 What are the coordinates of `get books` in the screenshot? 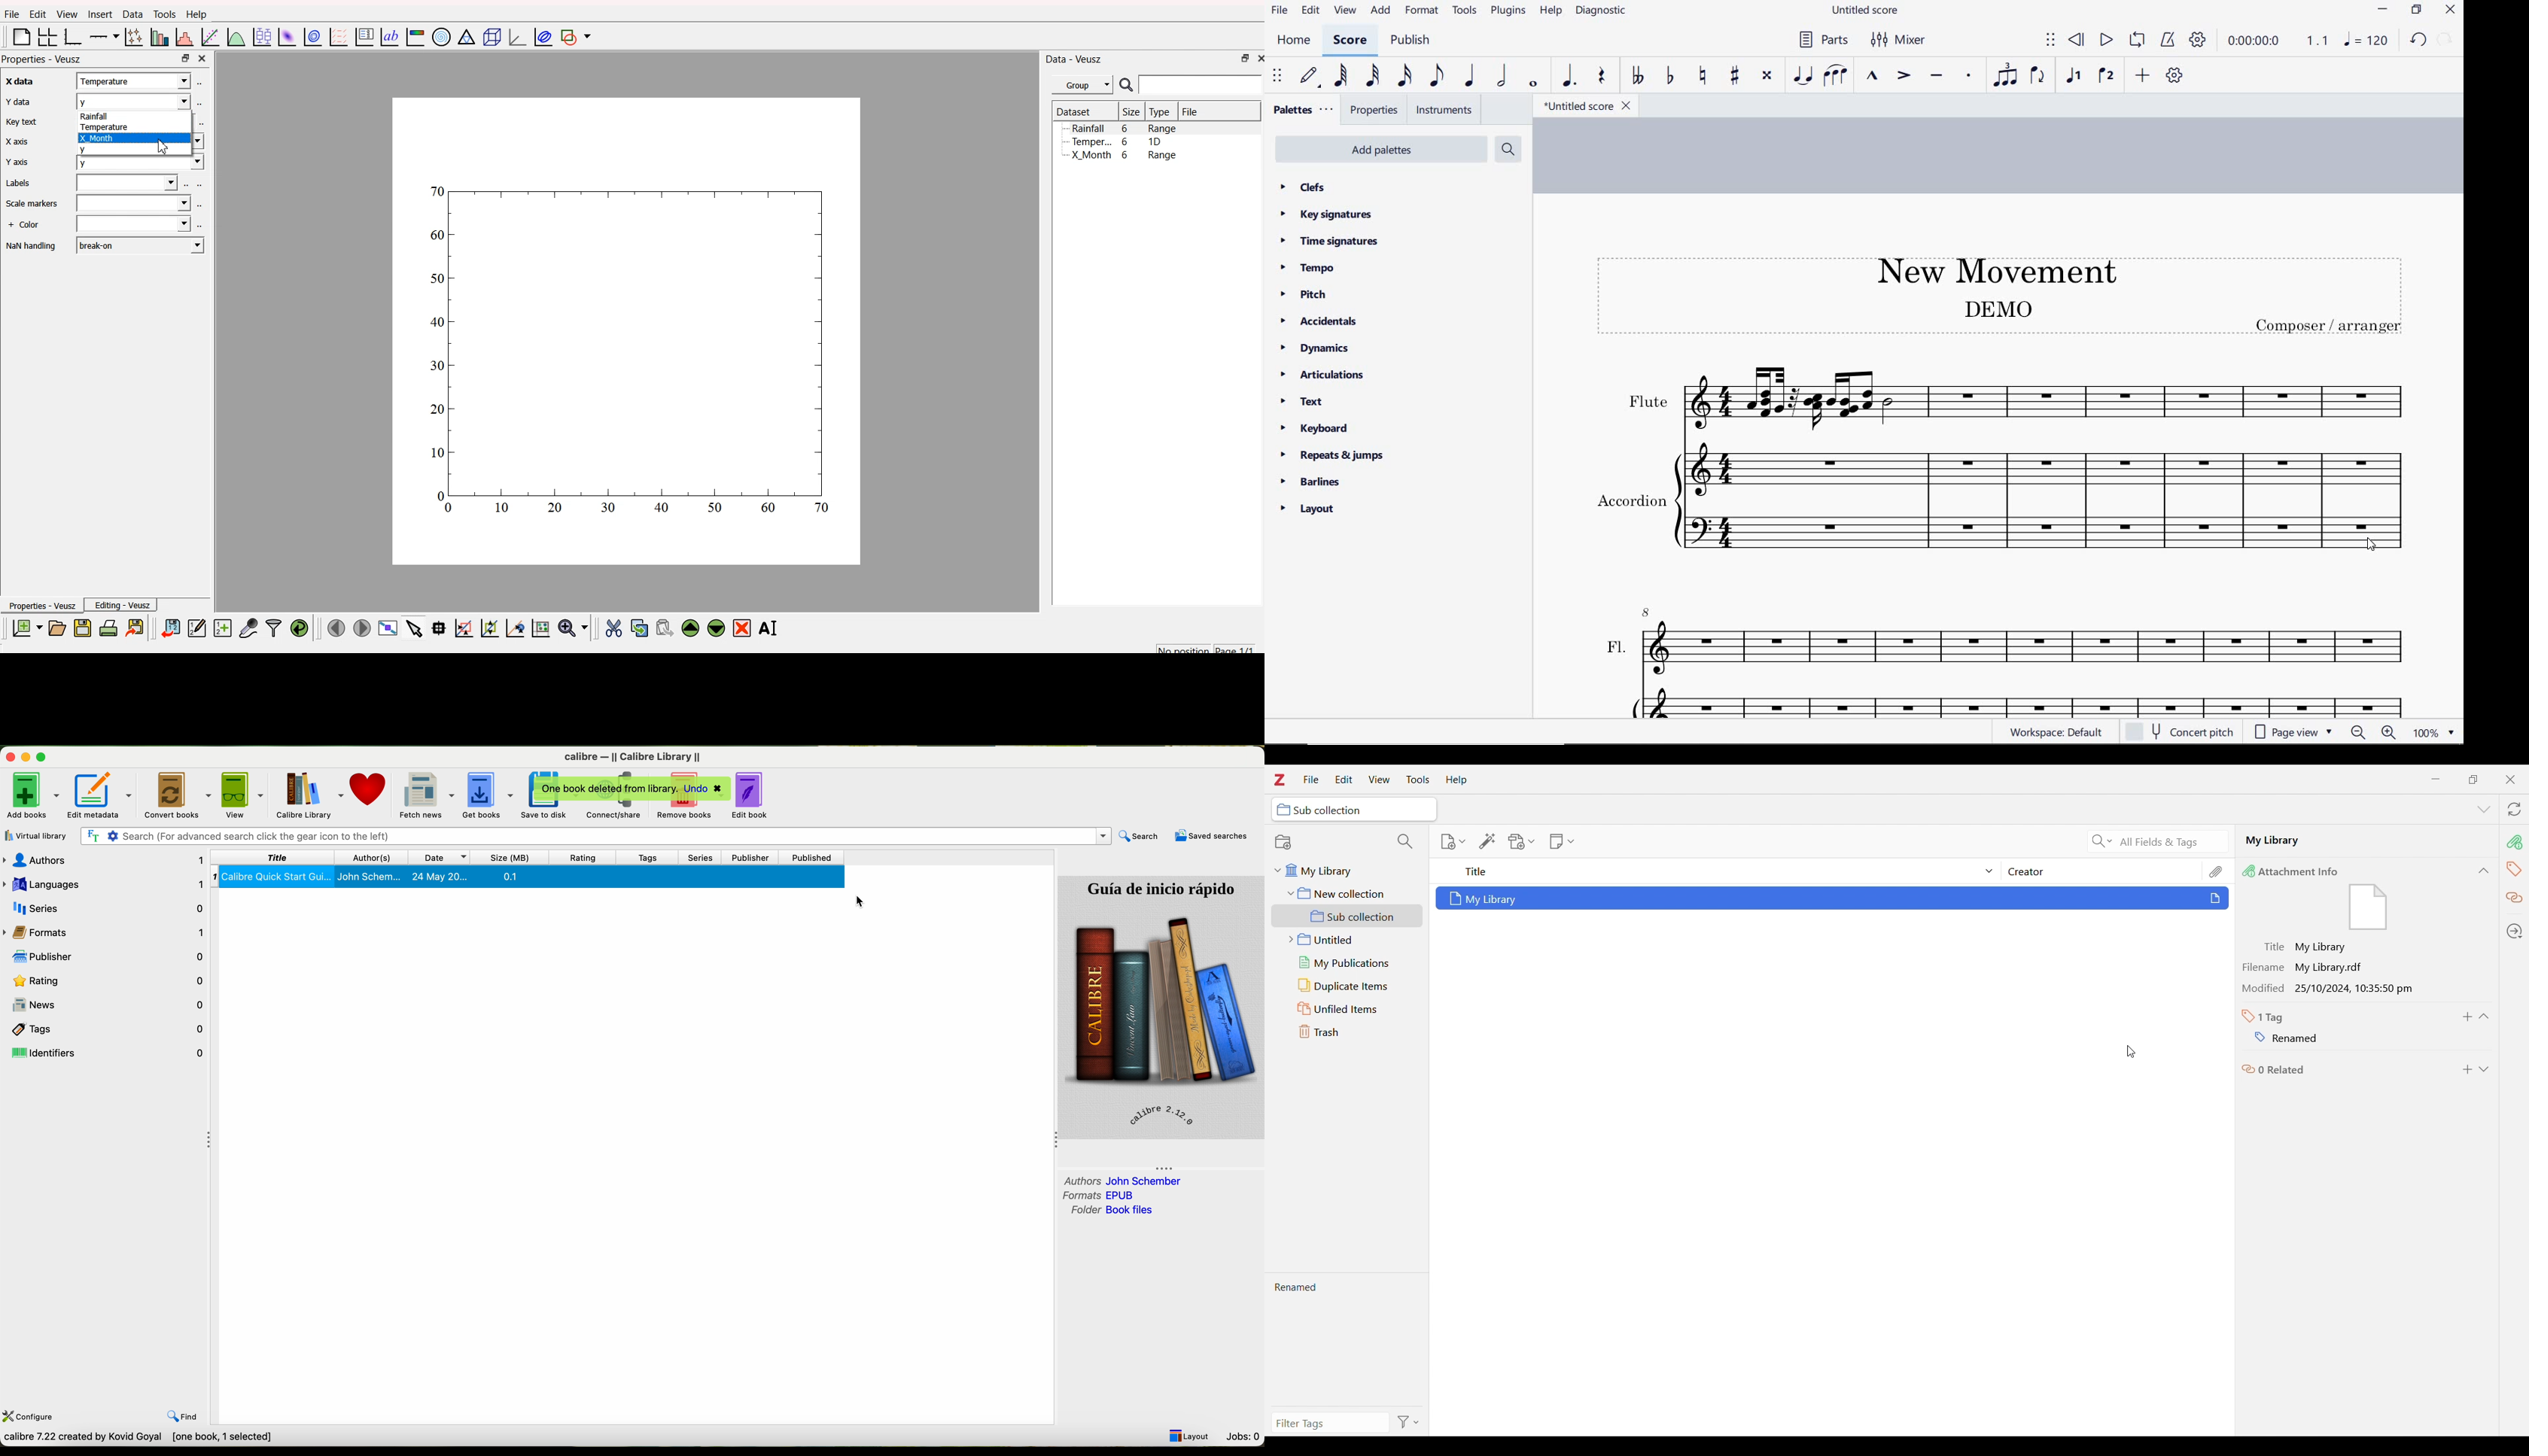 It's located at (485, 795).